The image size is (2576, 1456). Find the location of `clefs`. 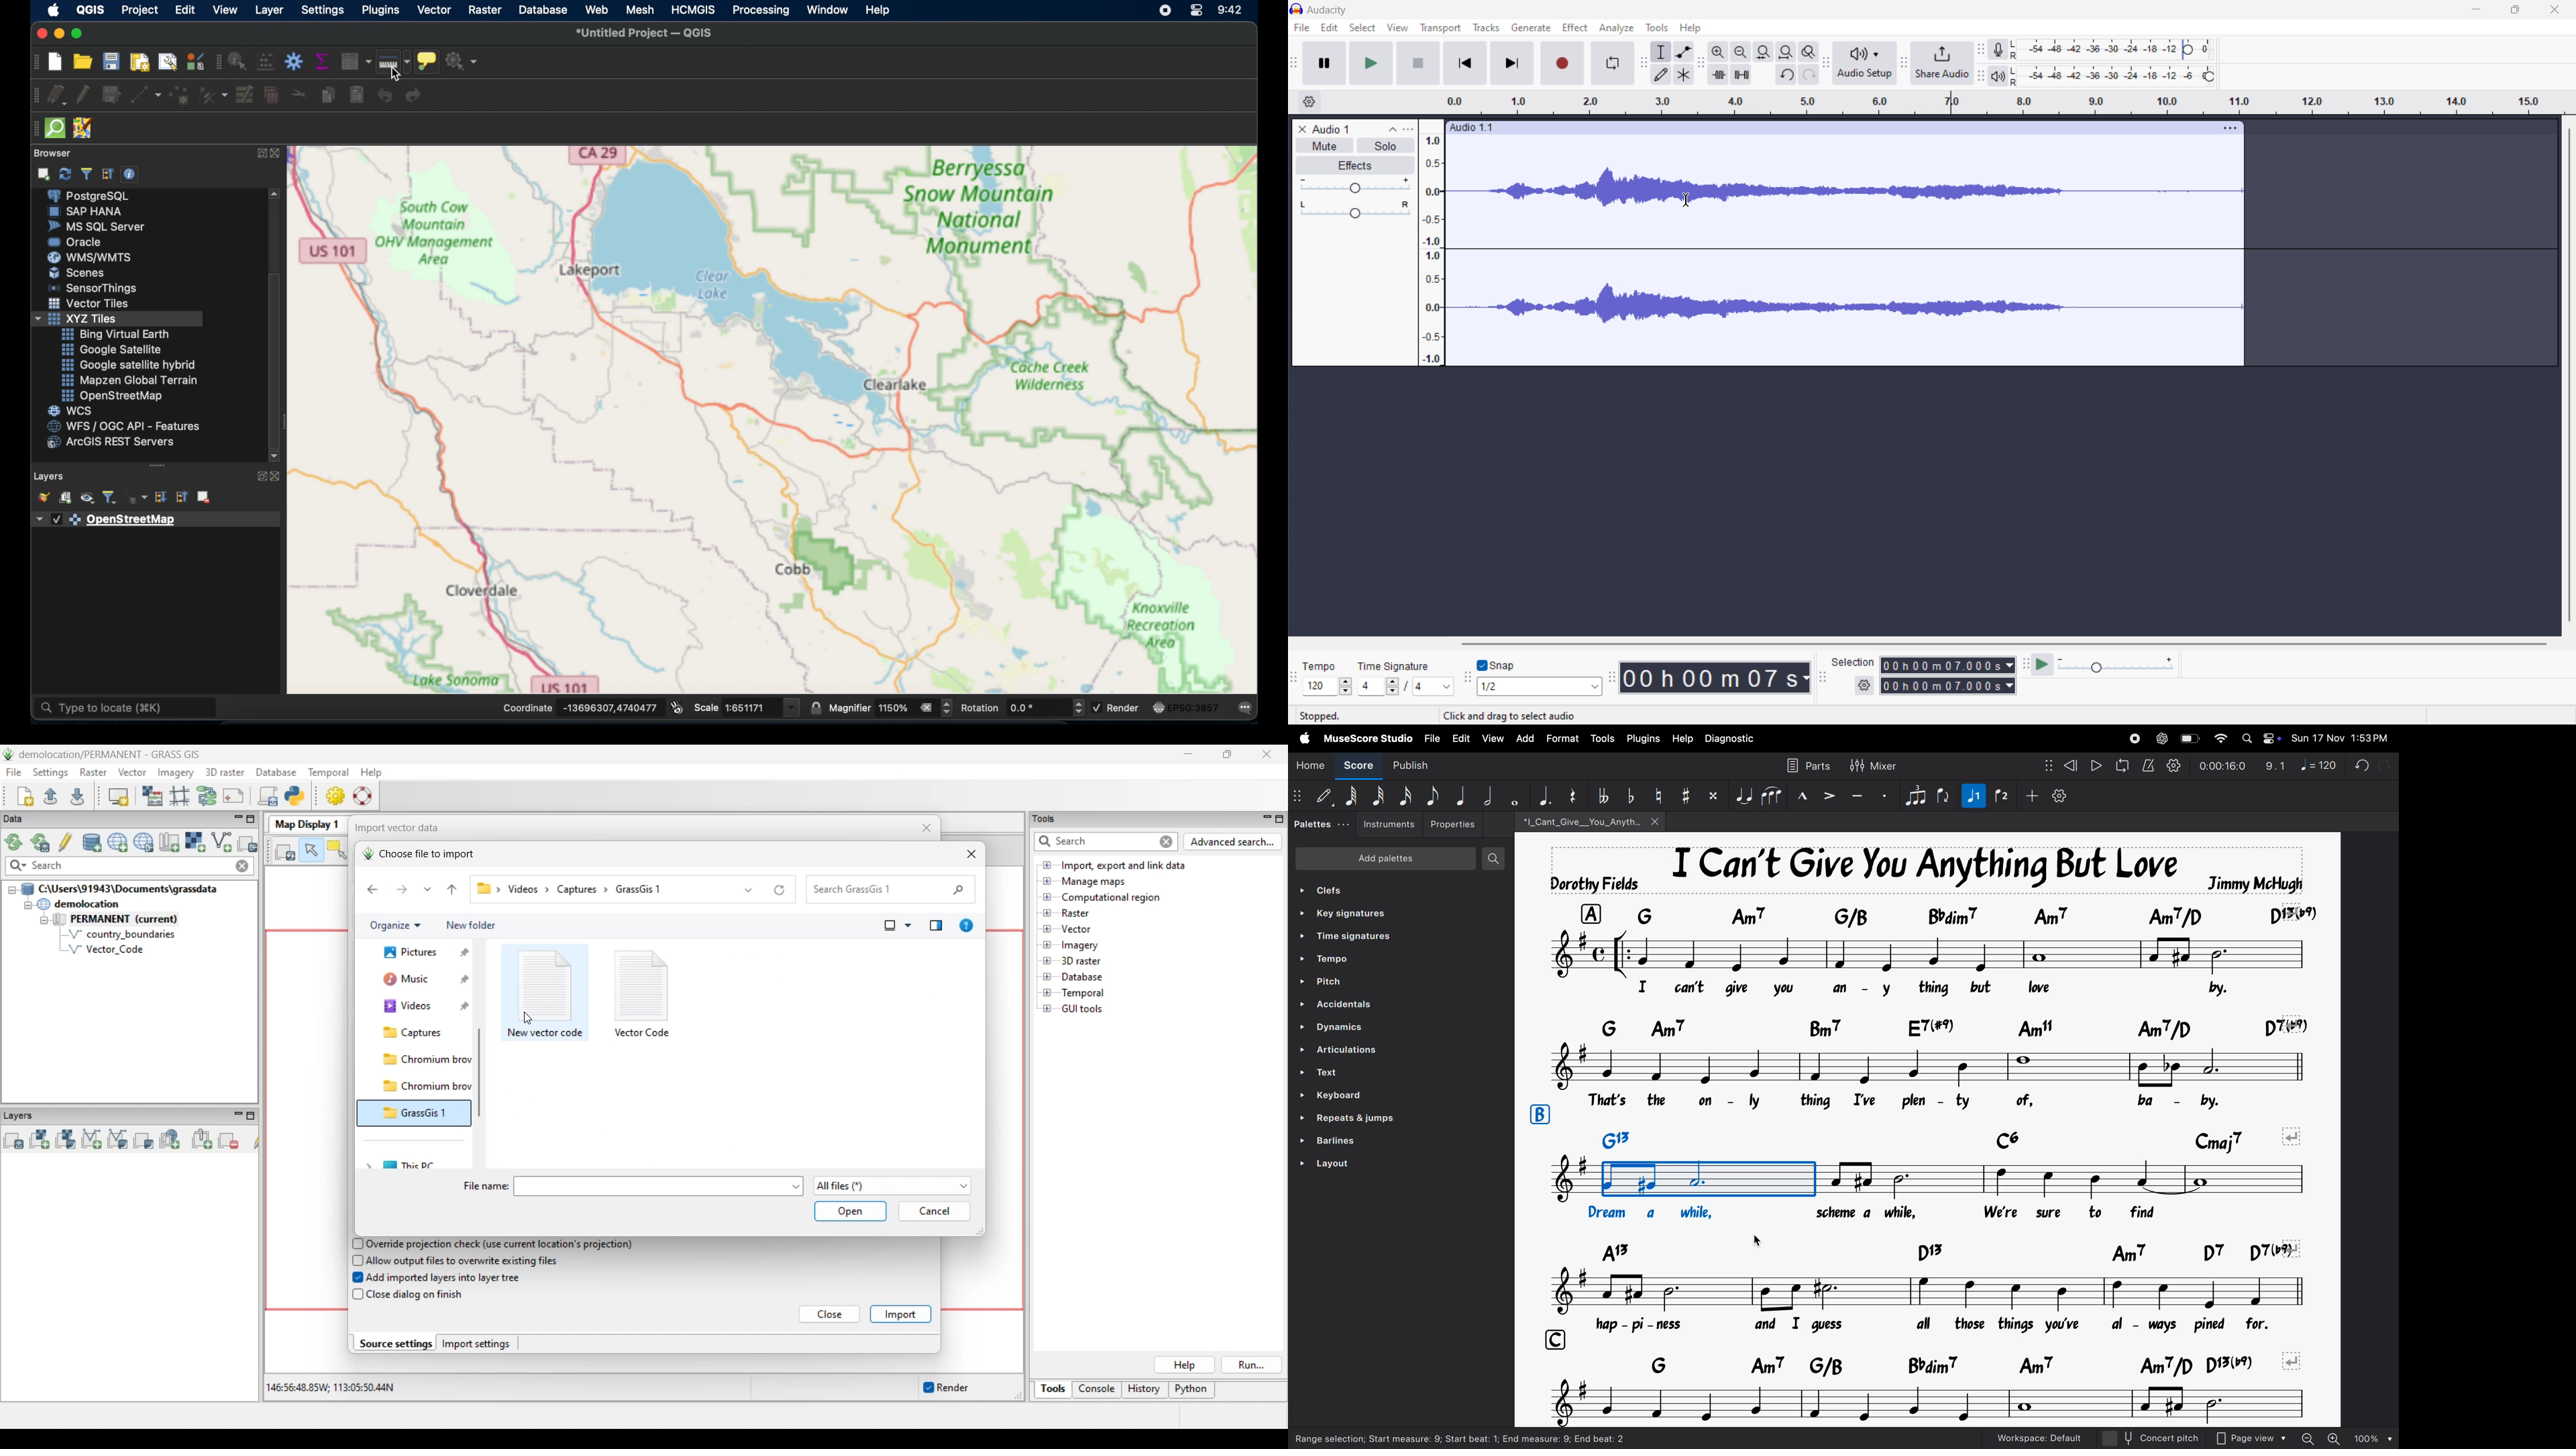

clefs is located at coordinates (1339, 887).